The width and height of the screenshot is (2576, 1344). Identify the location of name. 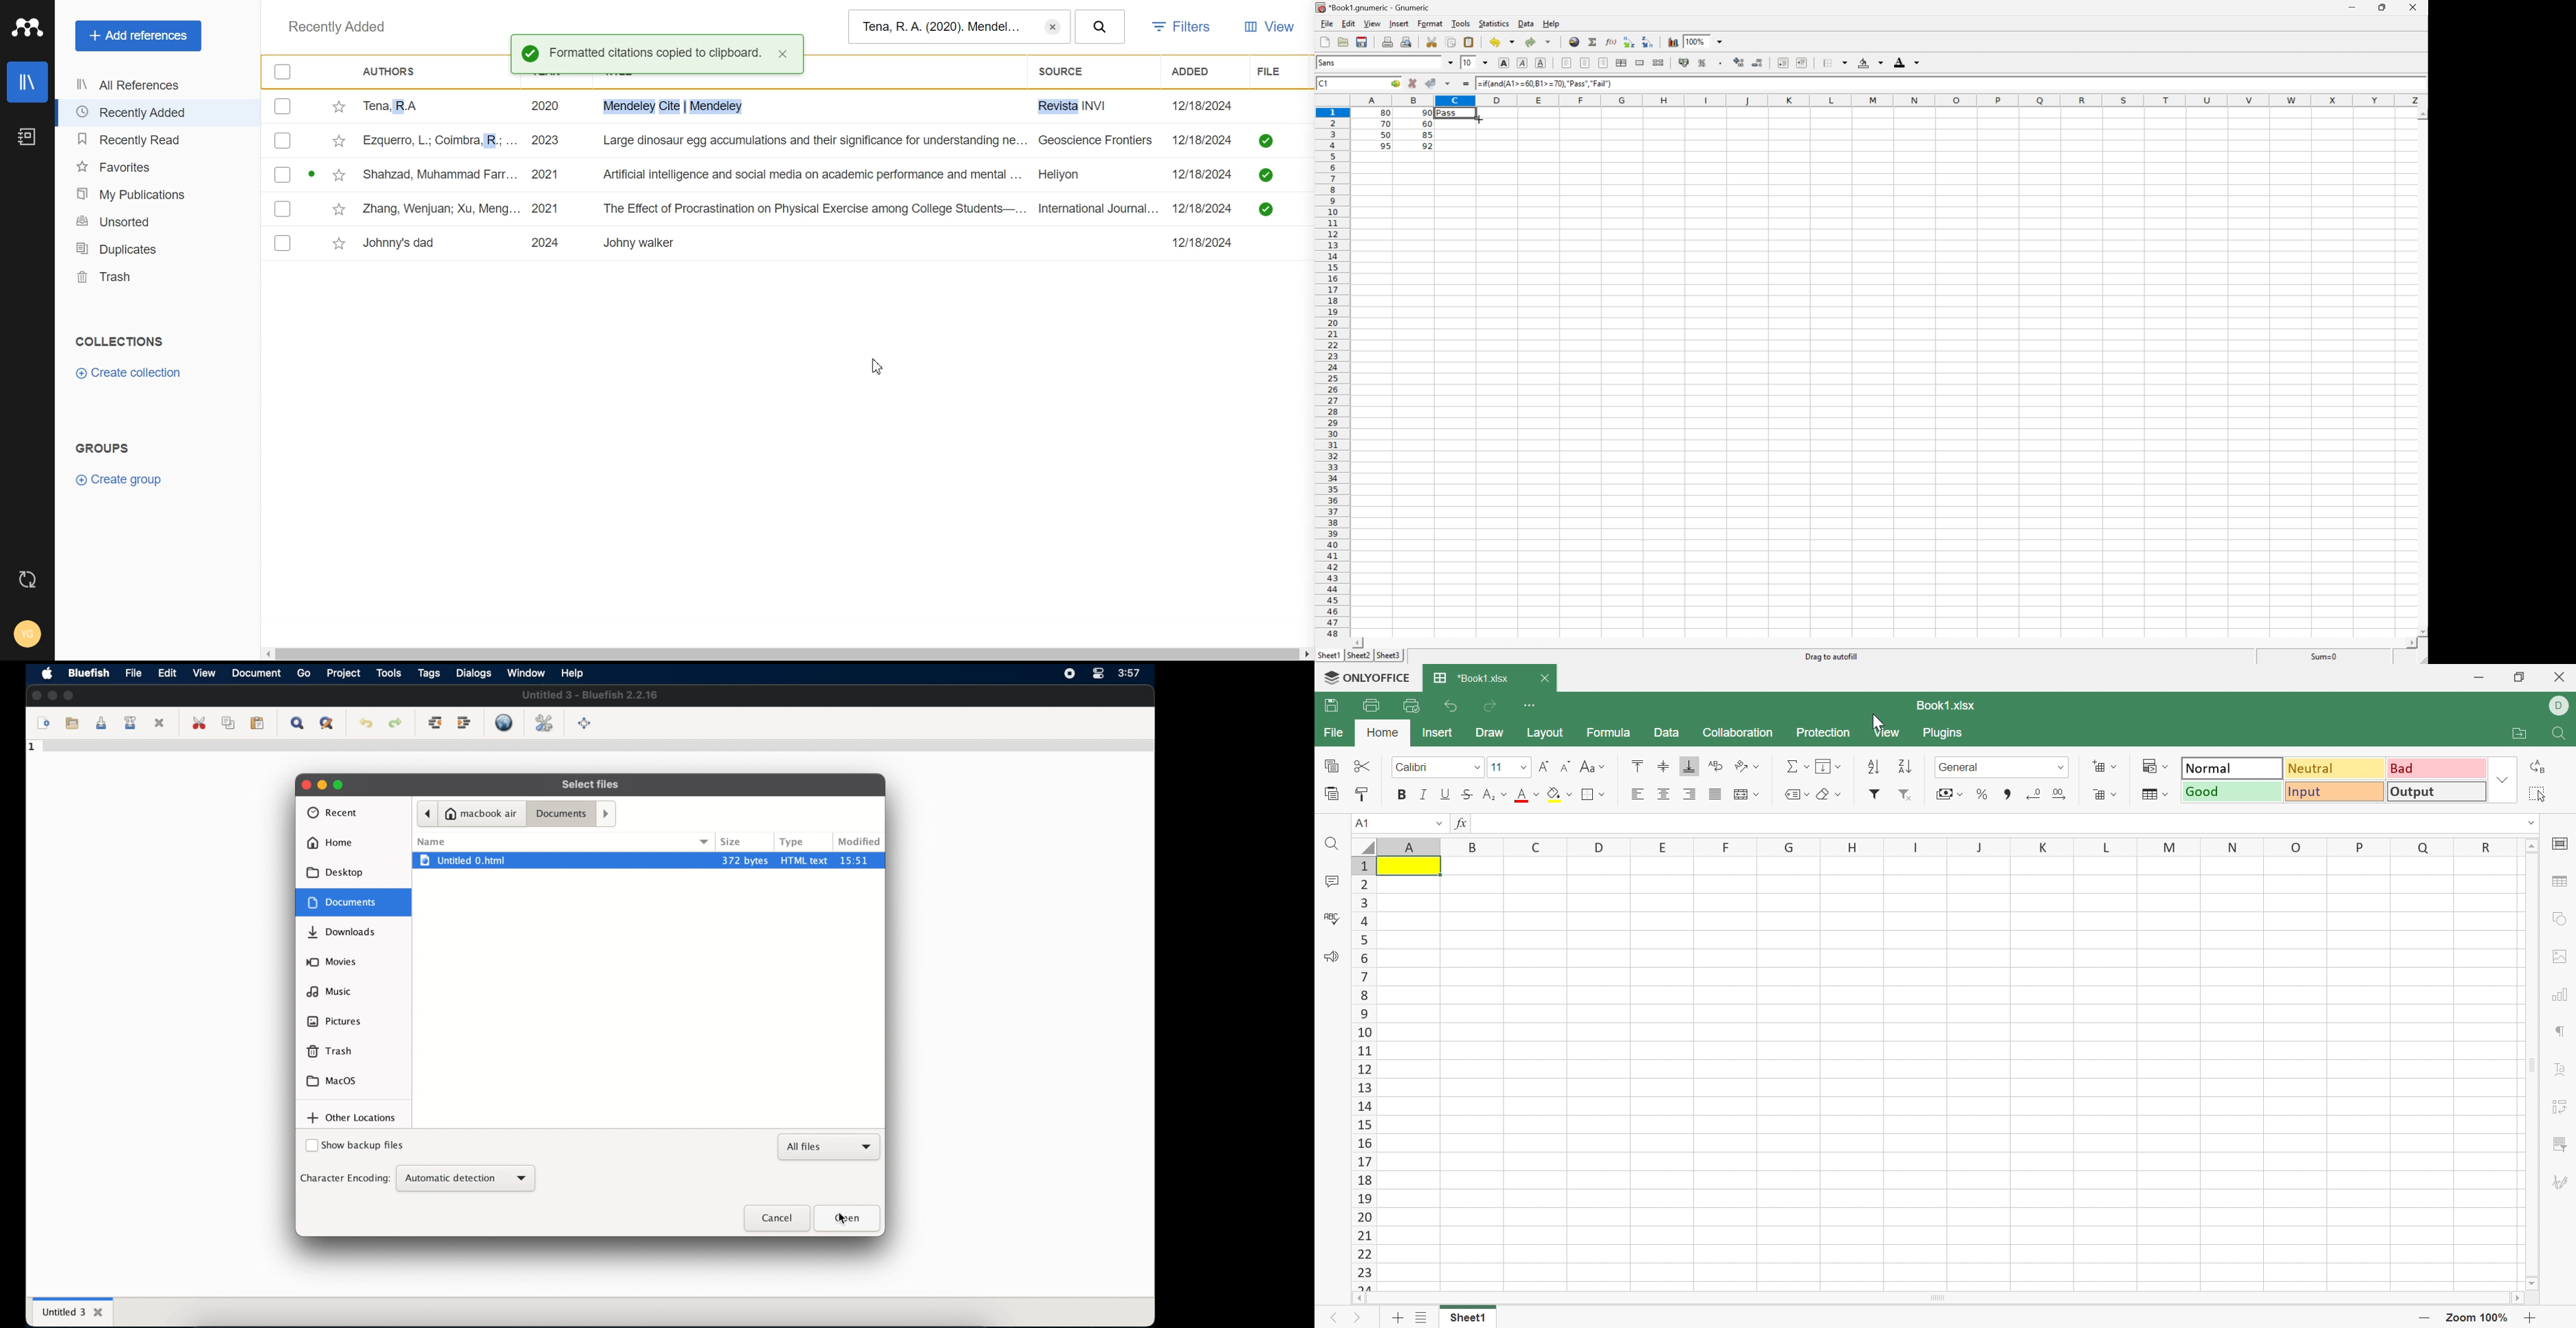
(431, 842).